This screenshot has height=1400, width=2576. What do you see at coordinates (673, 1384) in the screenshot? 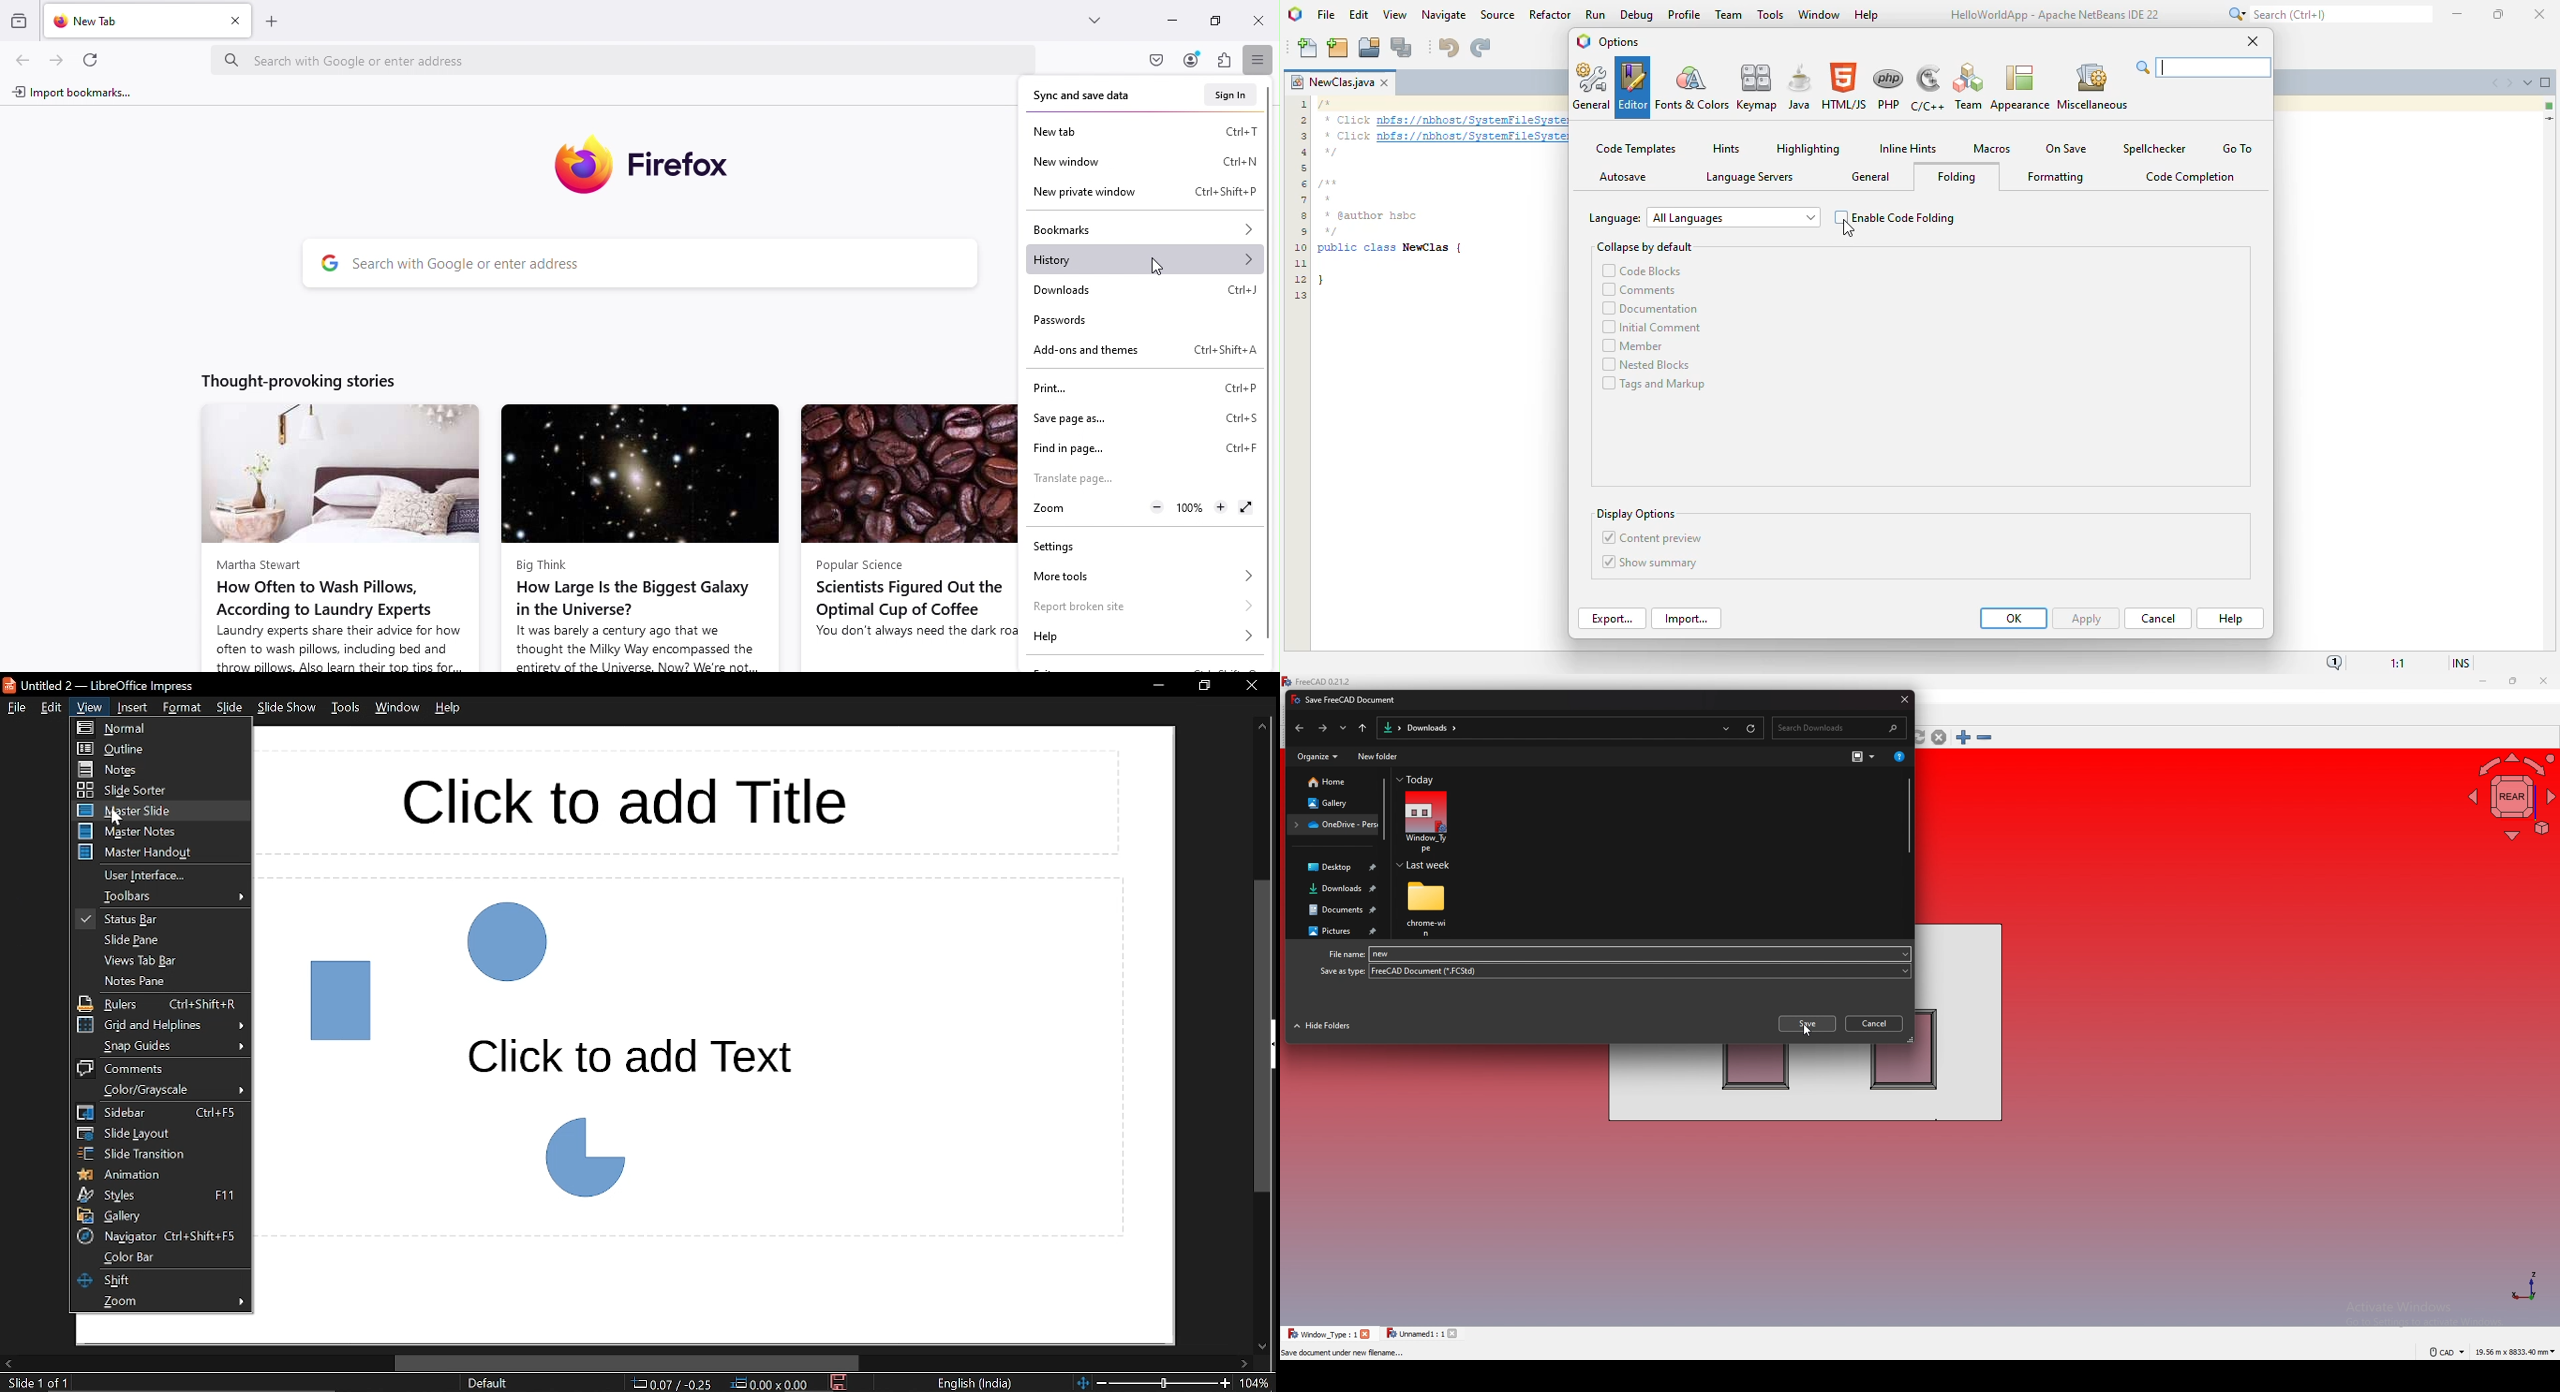
I see `Position` at bounding box center [673, 1384].